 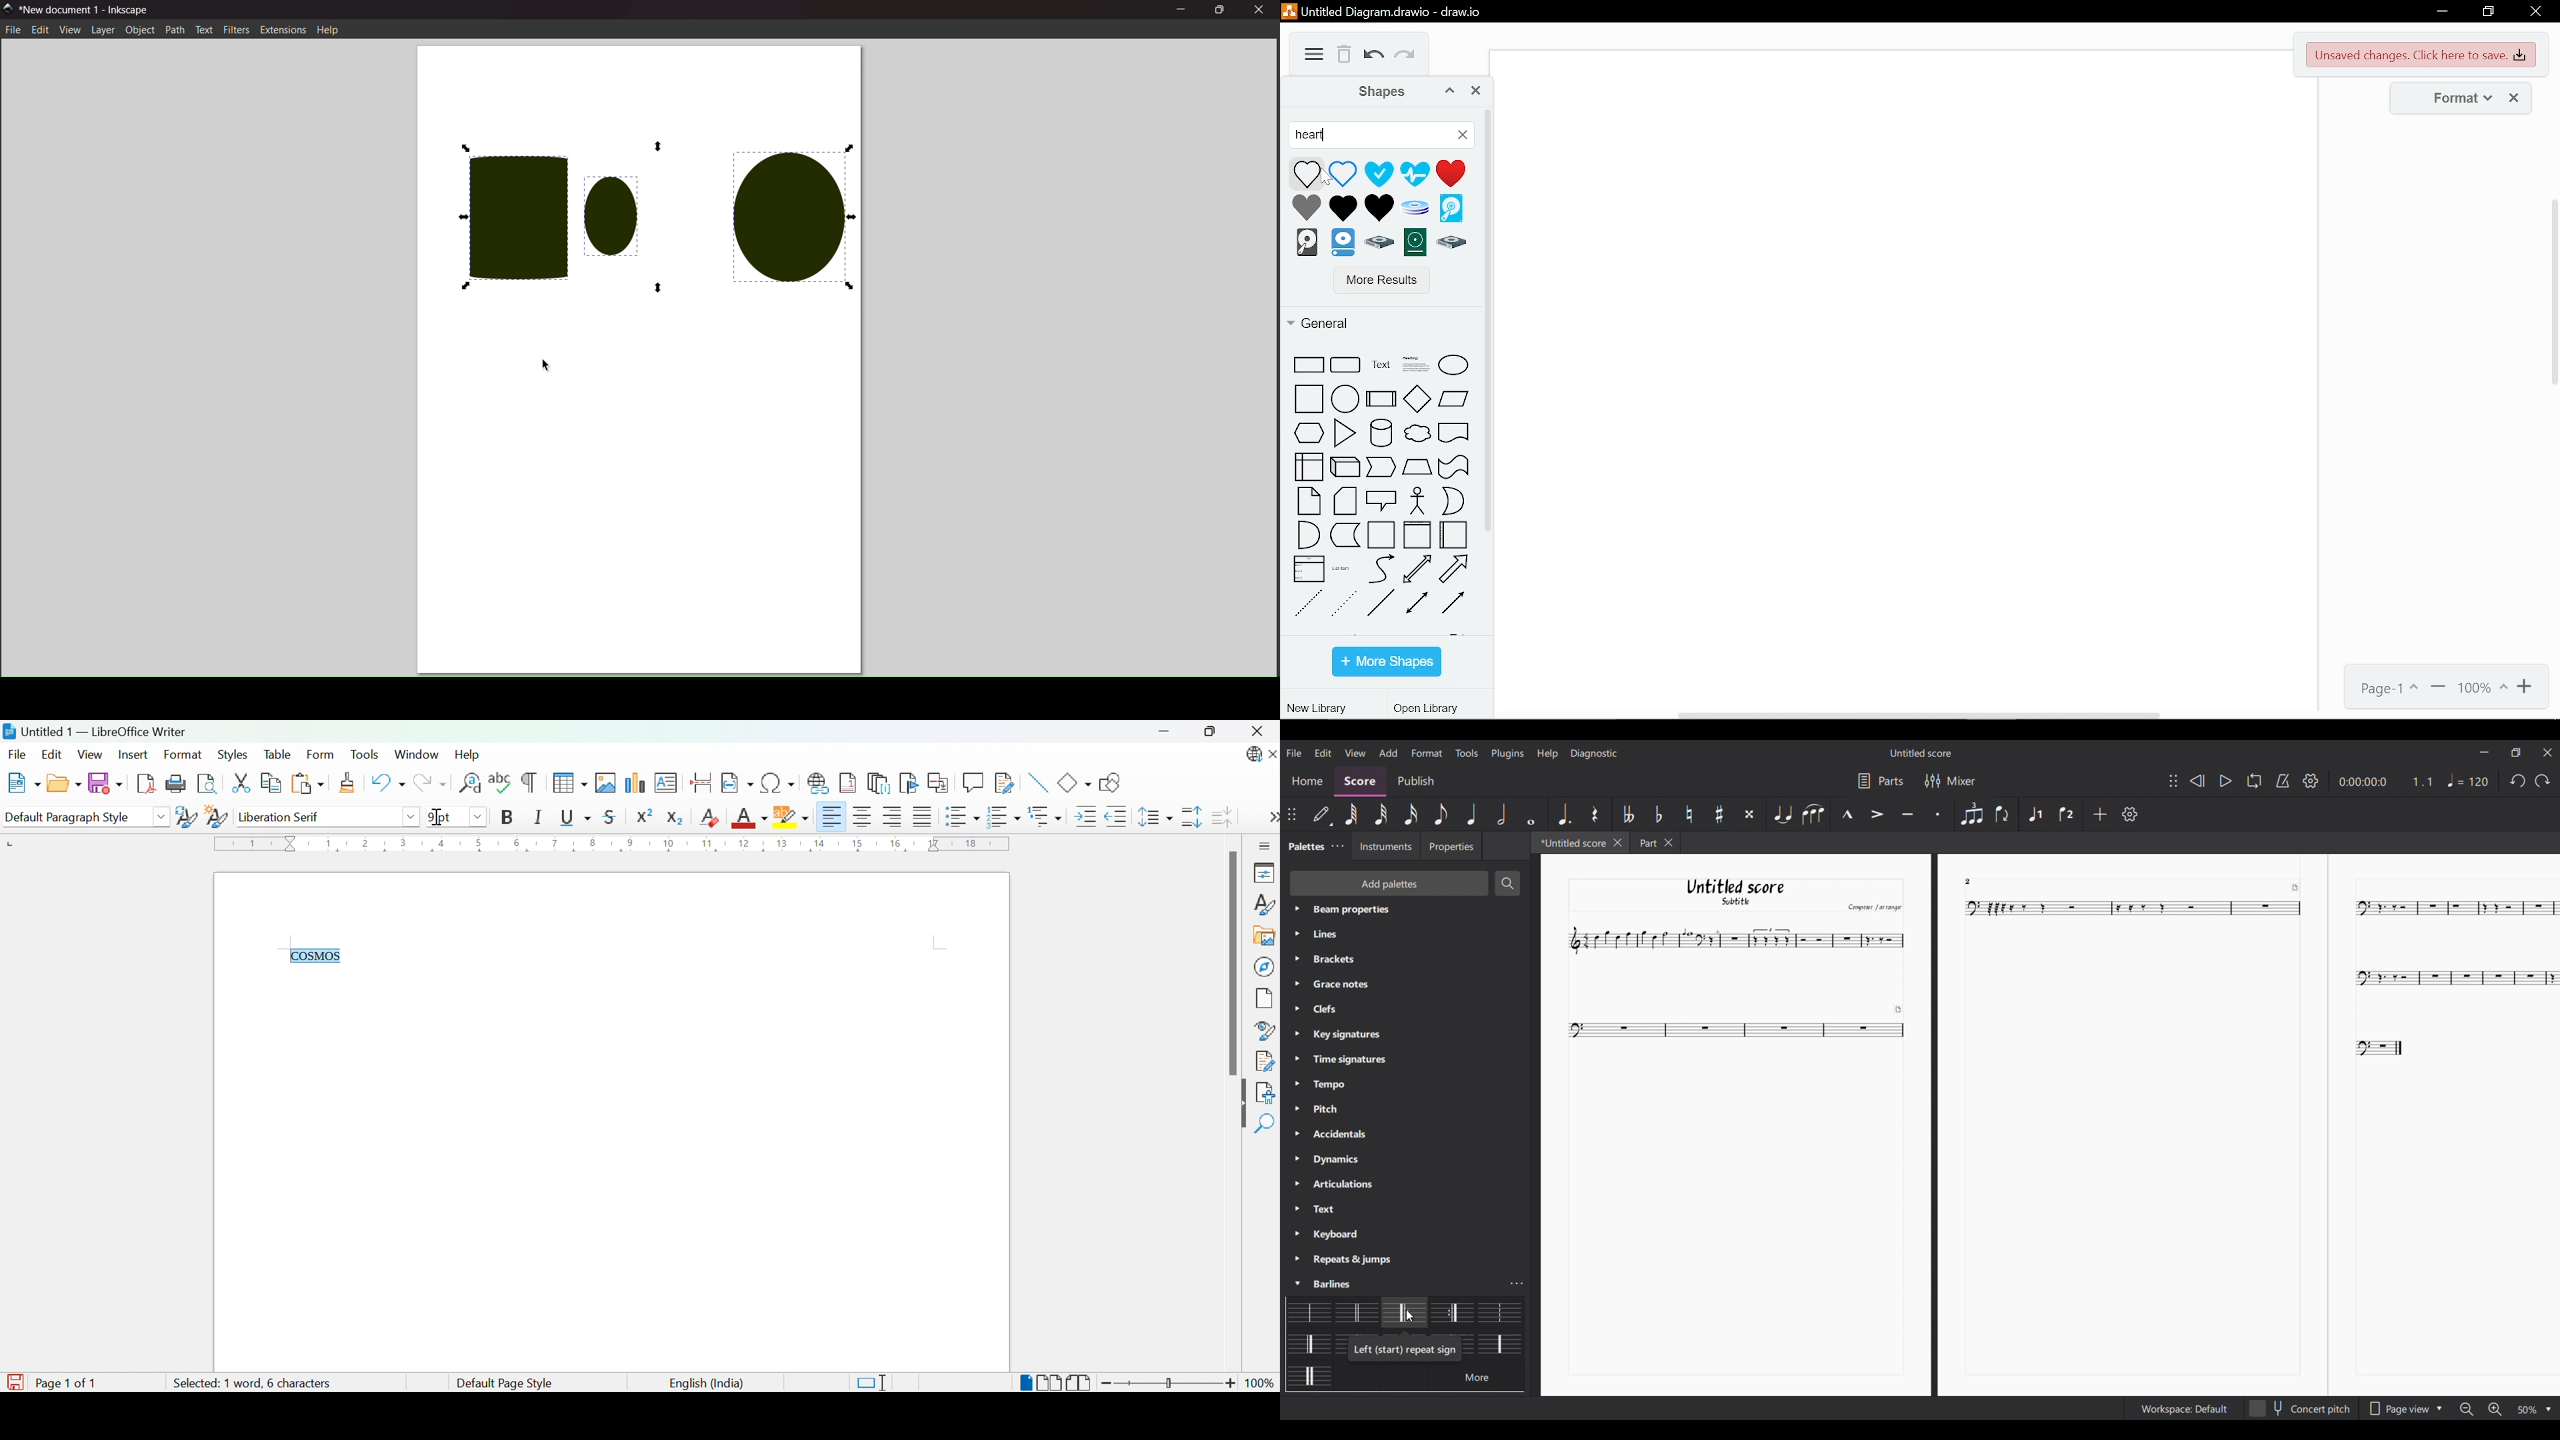 I want to click on Liberation serif, so click(x=282, y=818).